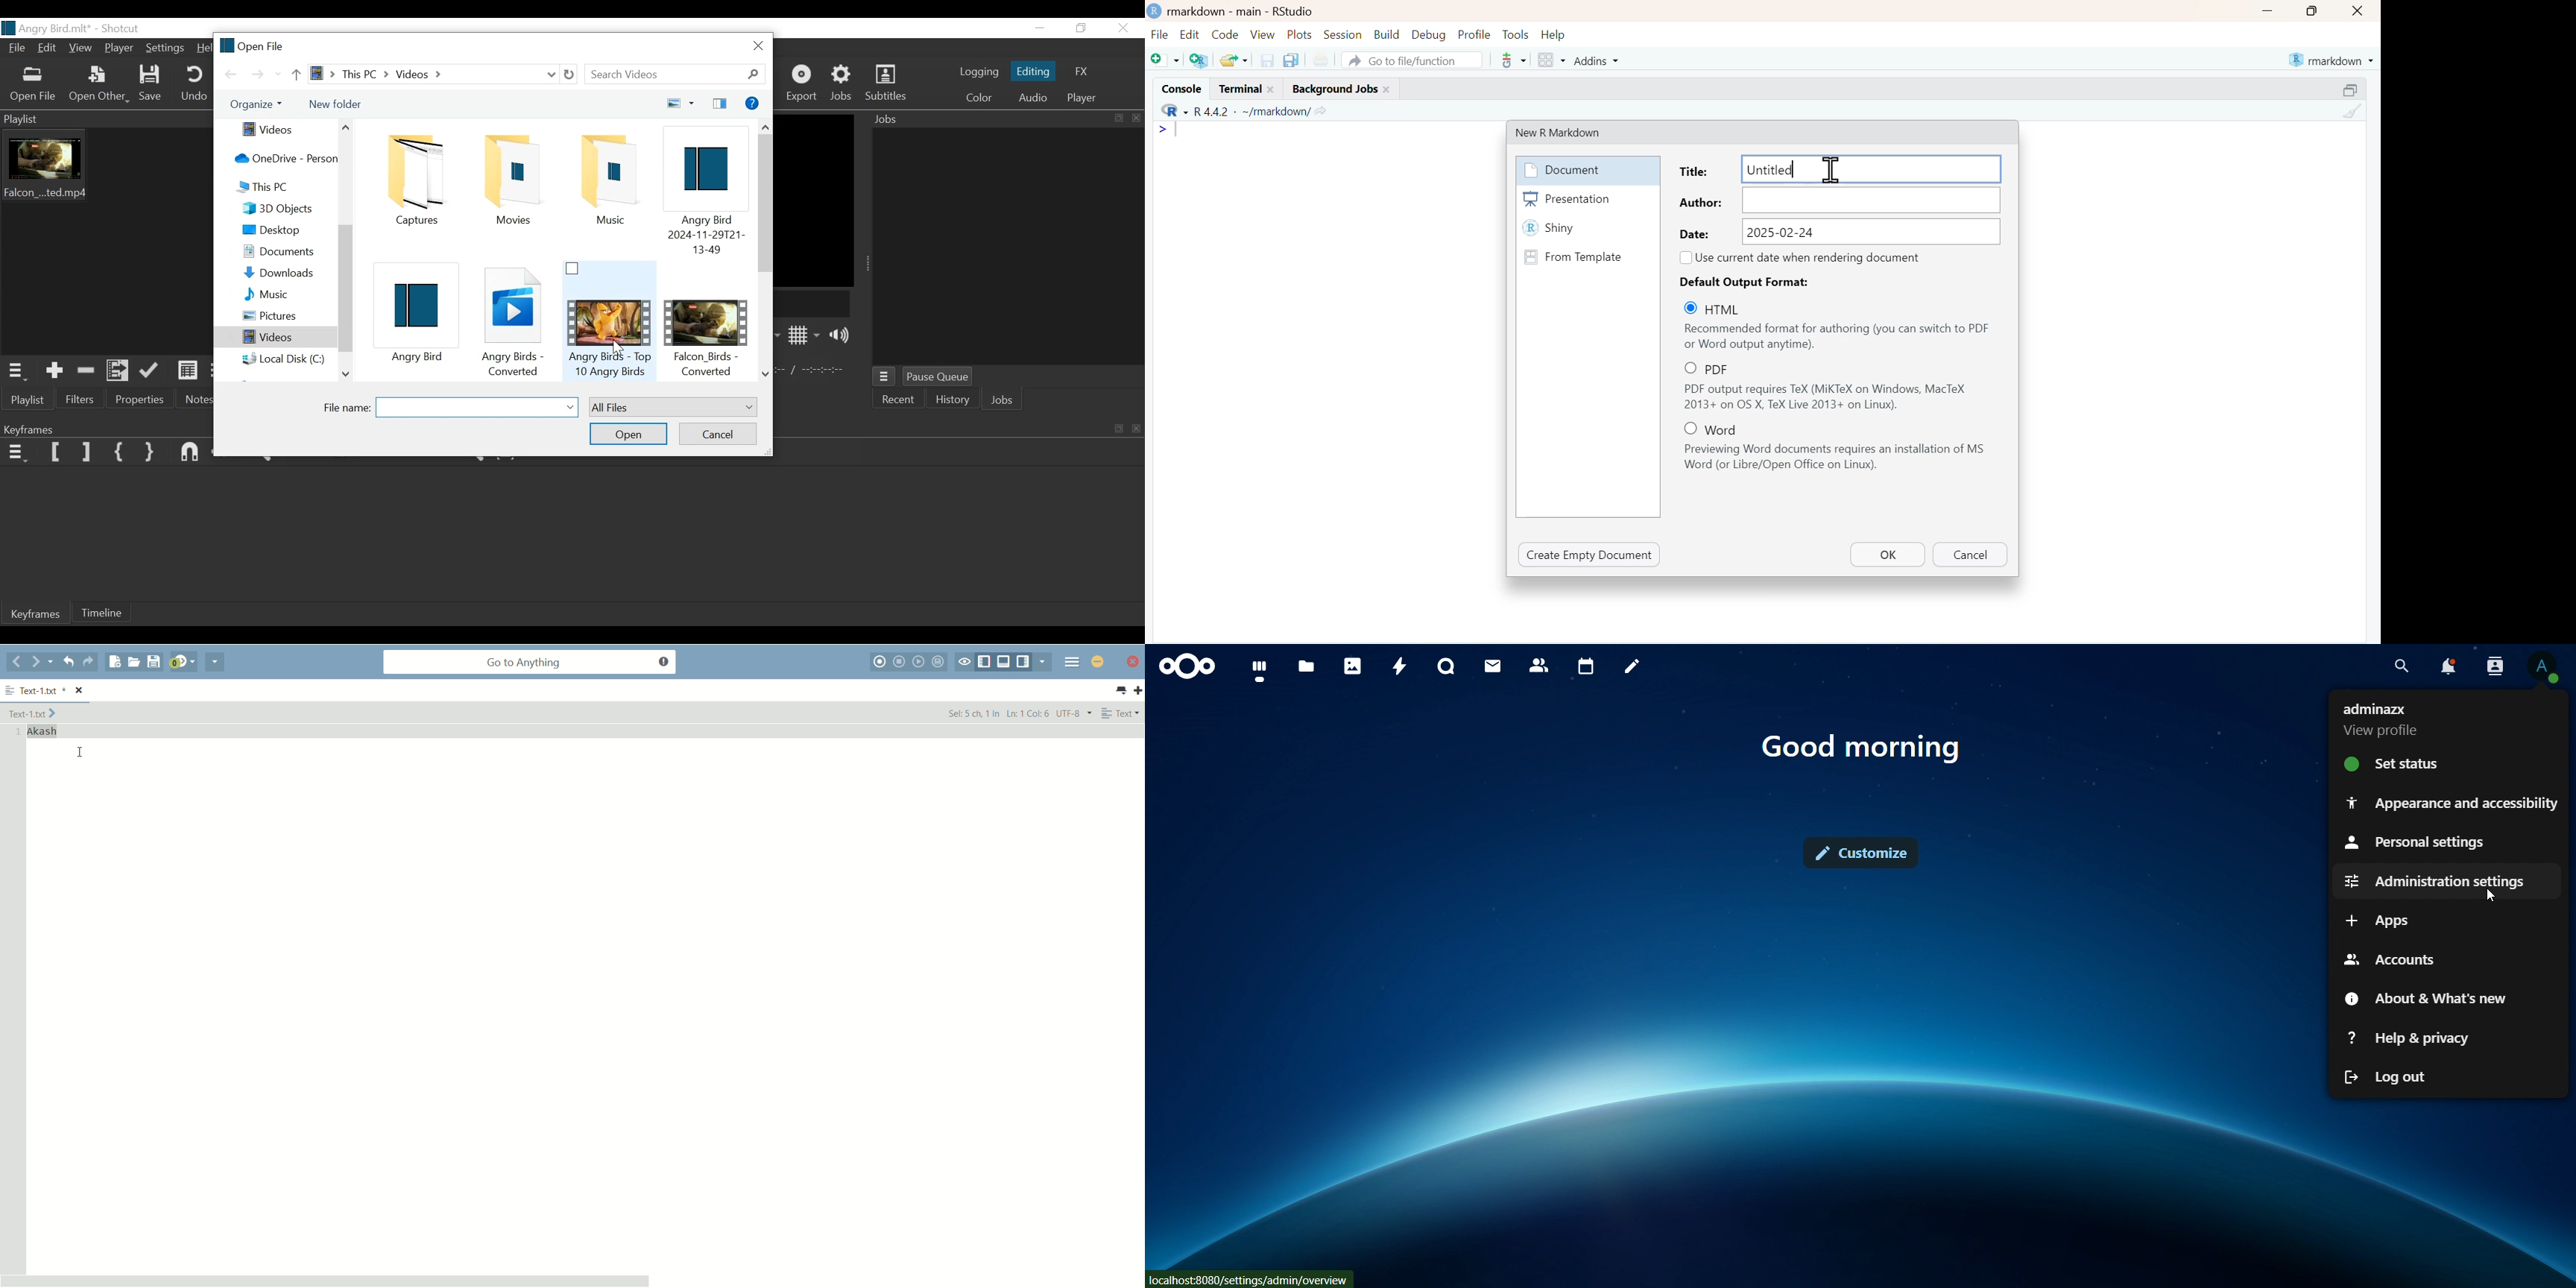  Describe the element at coordinates (1719, 368) in the screenshot. I see `PDF` at that location.